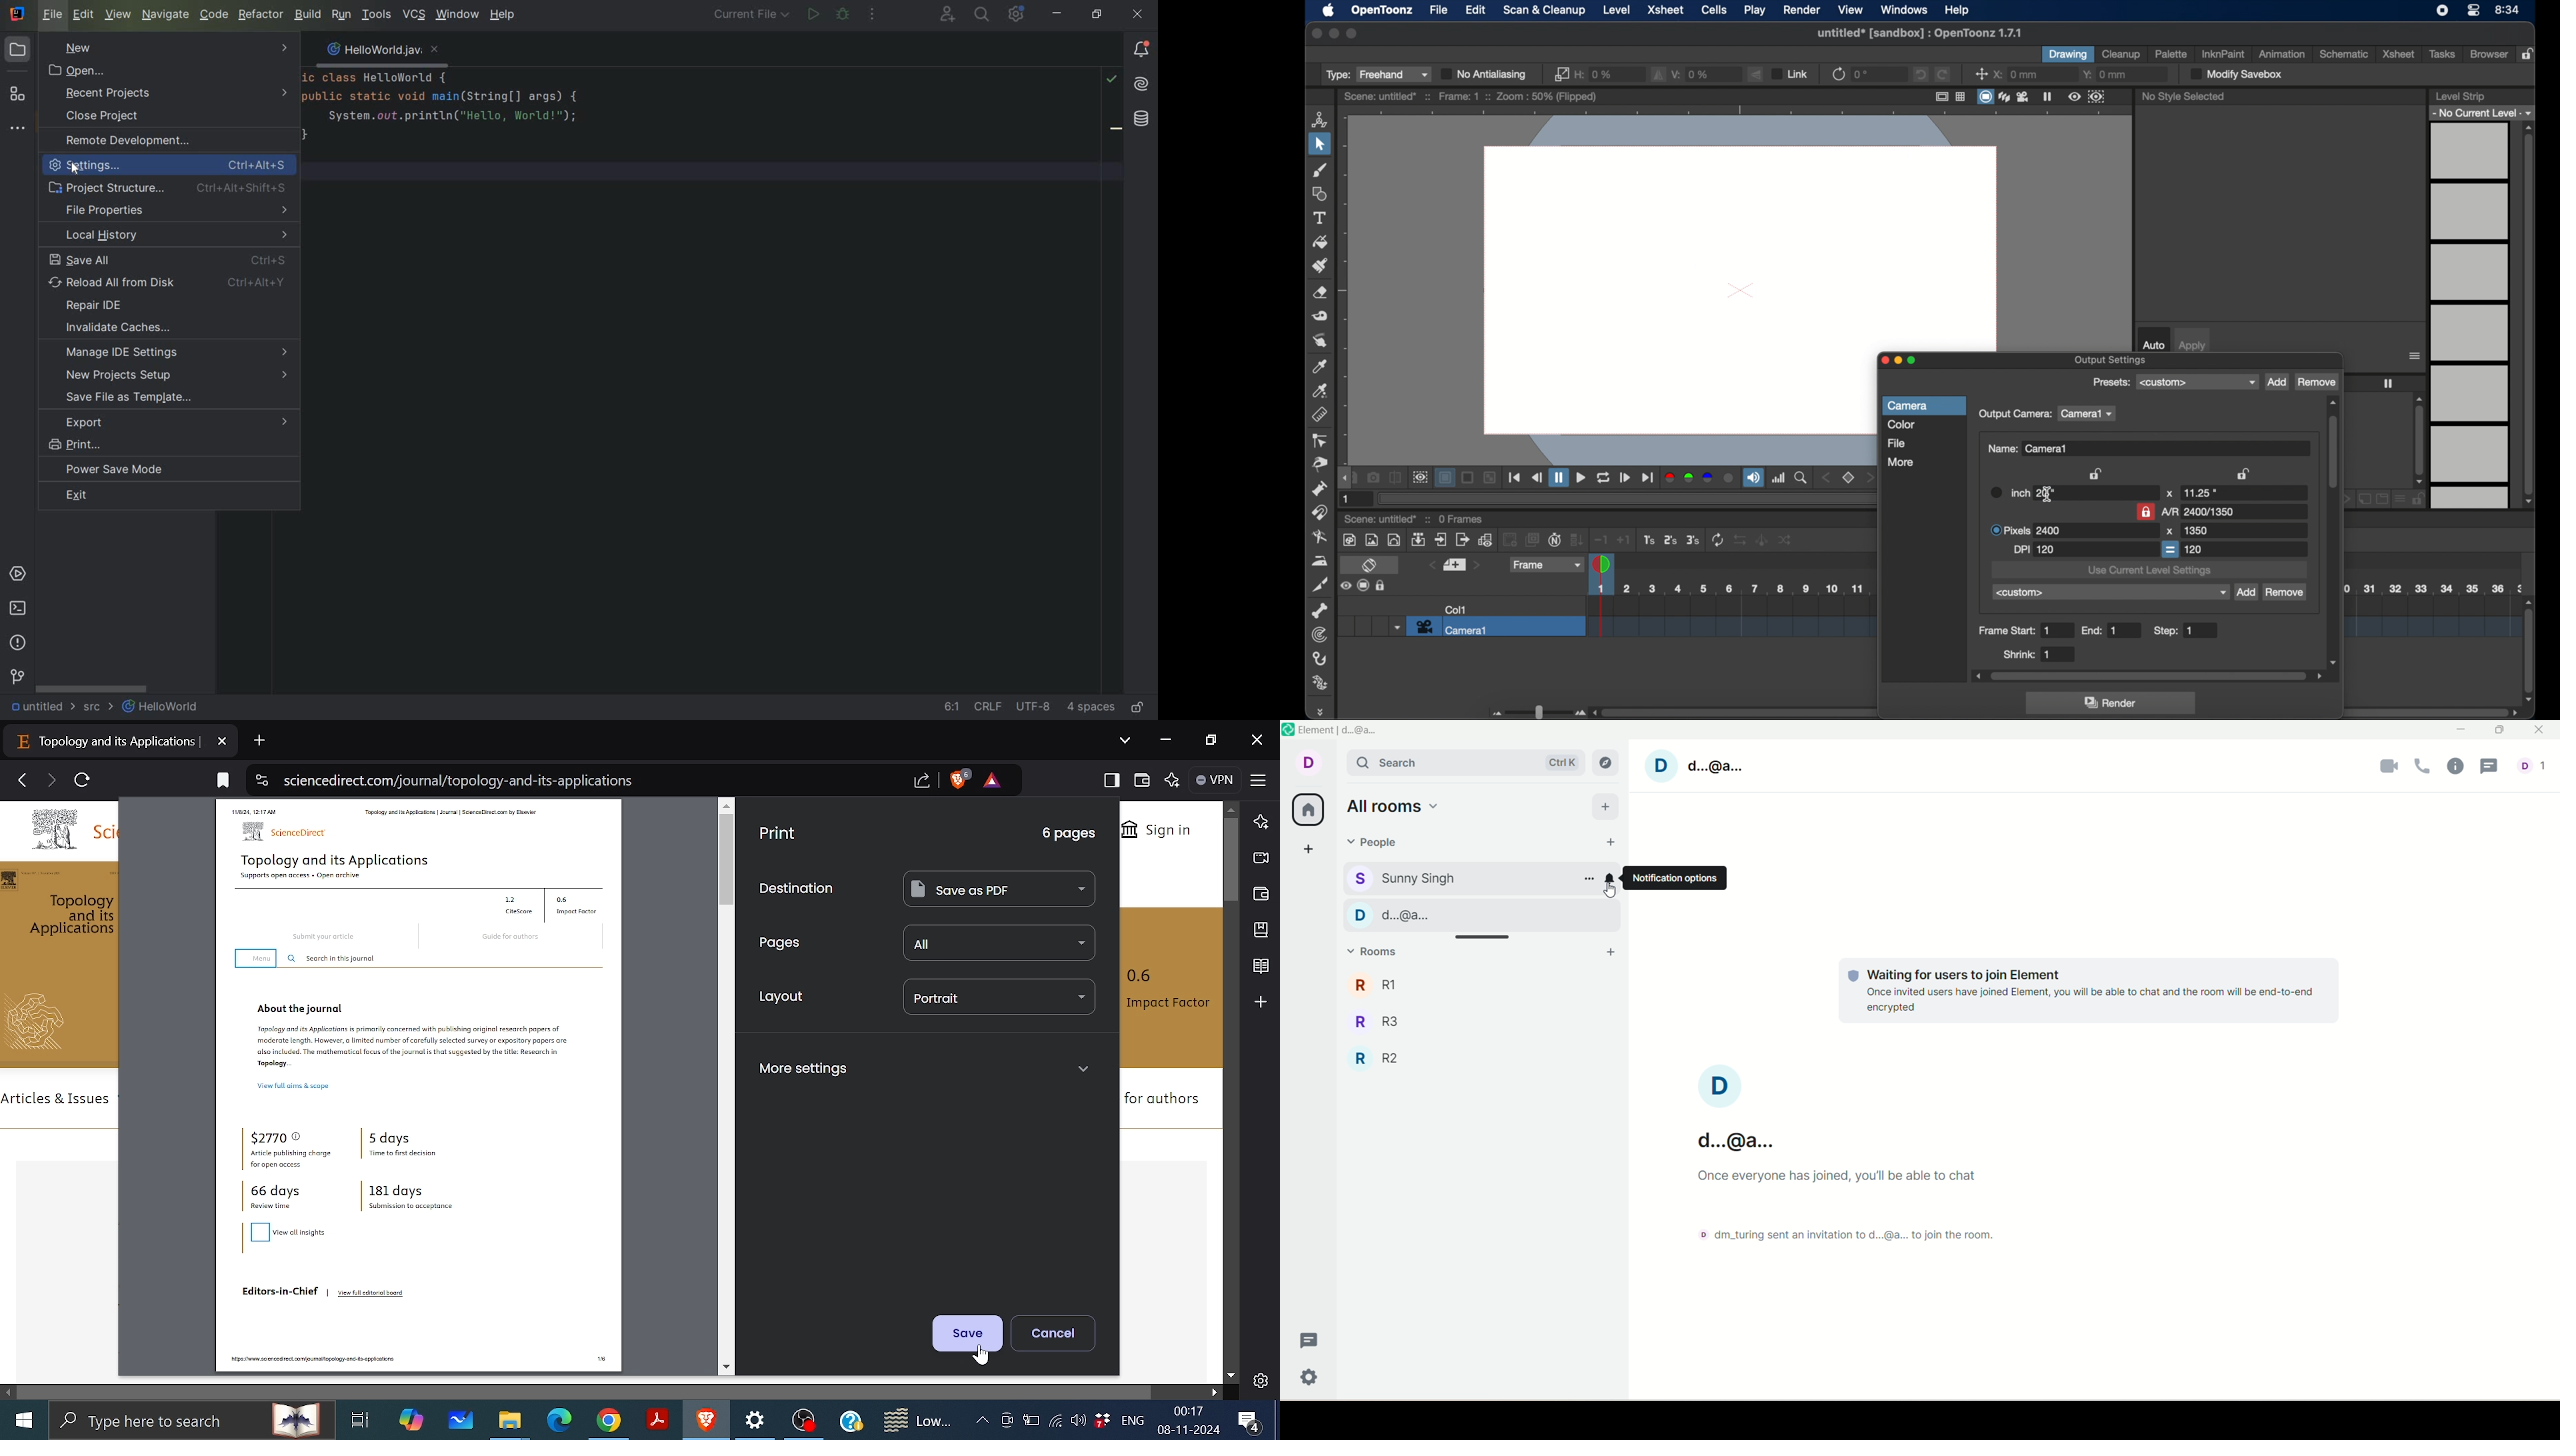  What do you see at coordinates (1377, 841) in the screenshot?
I see `people` at bounding box center [1377, 841].